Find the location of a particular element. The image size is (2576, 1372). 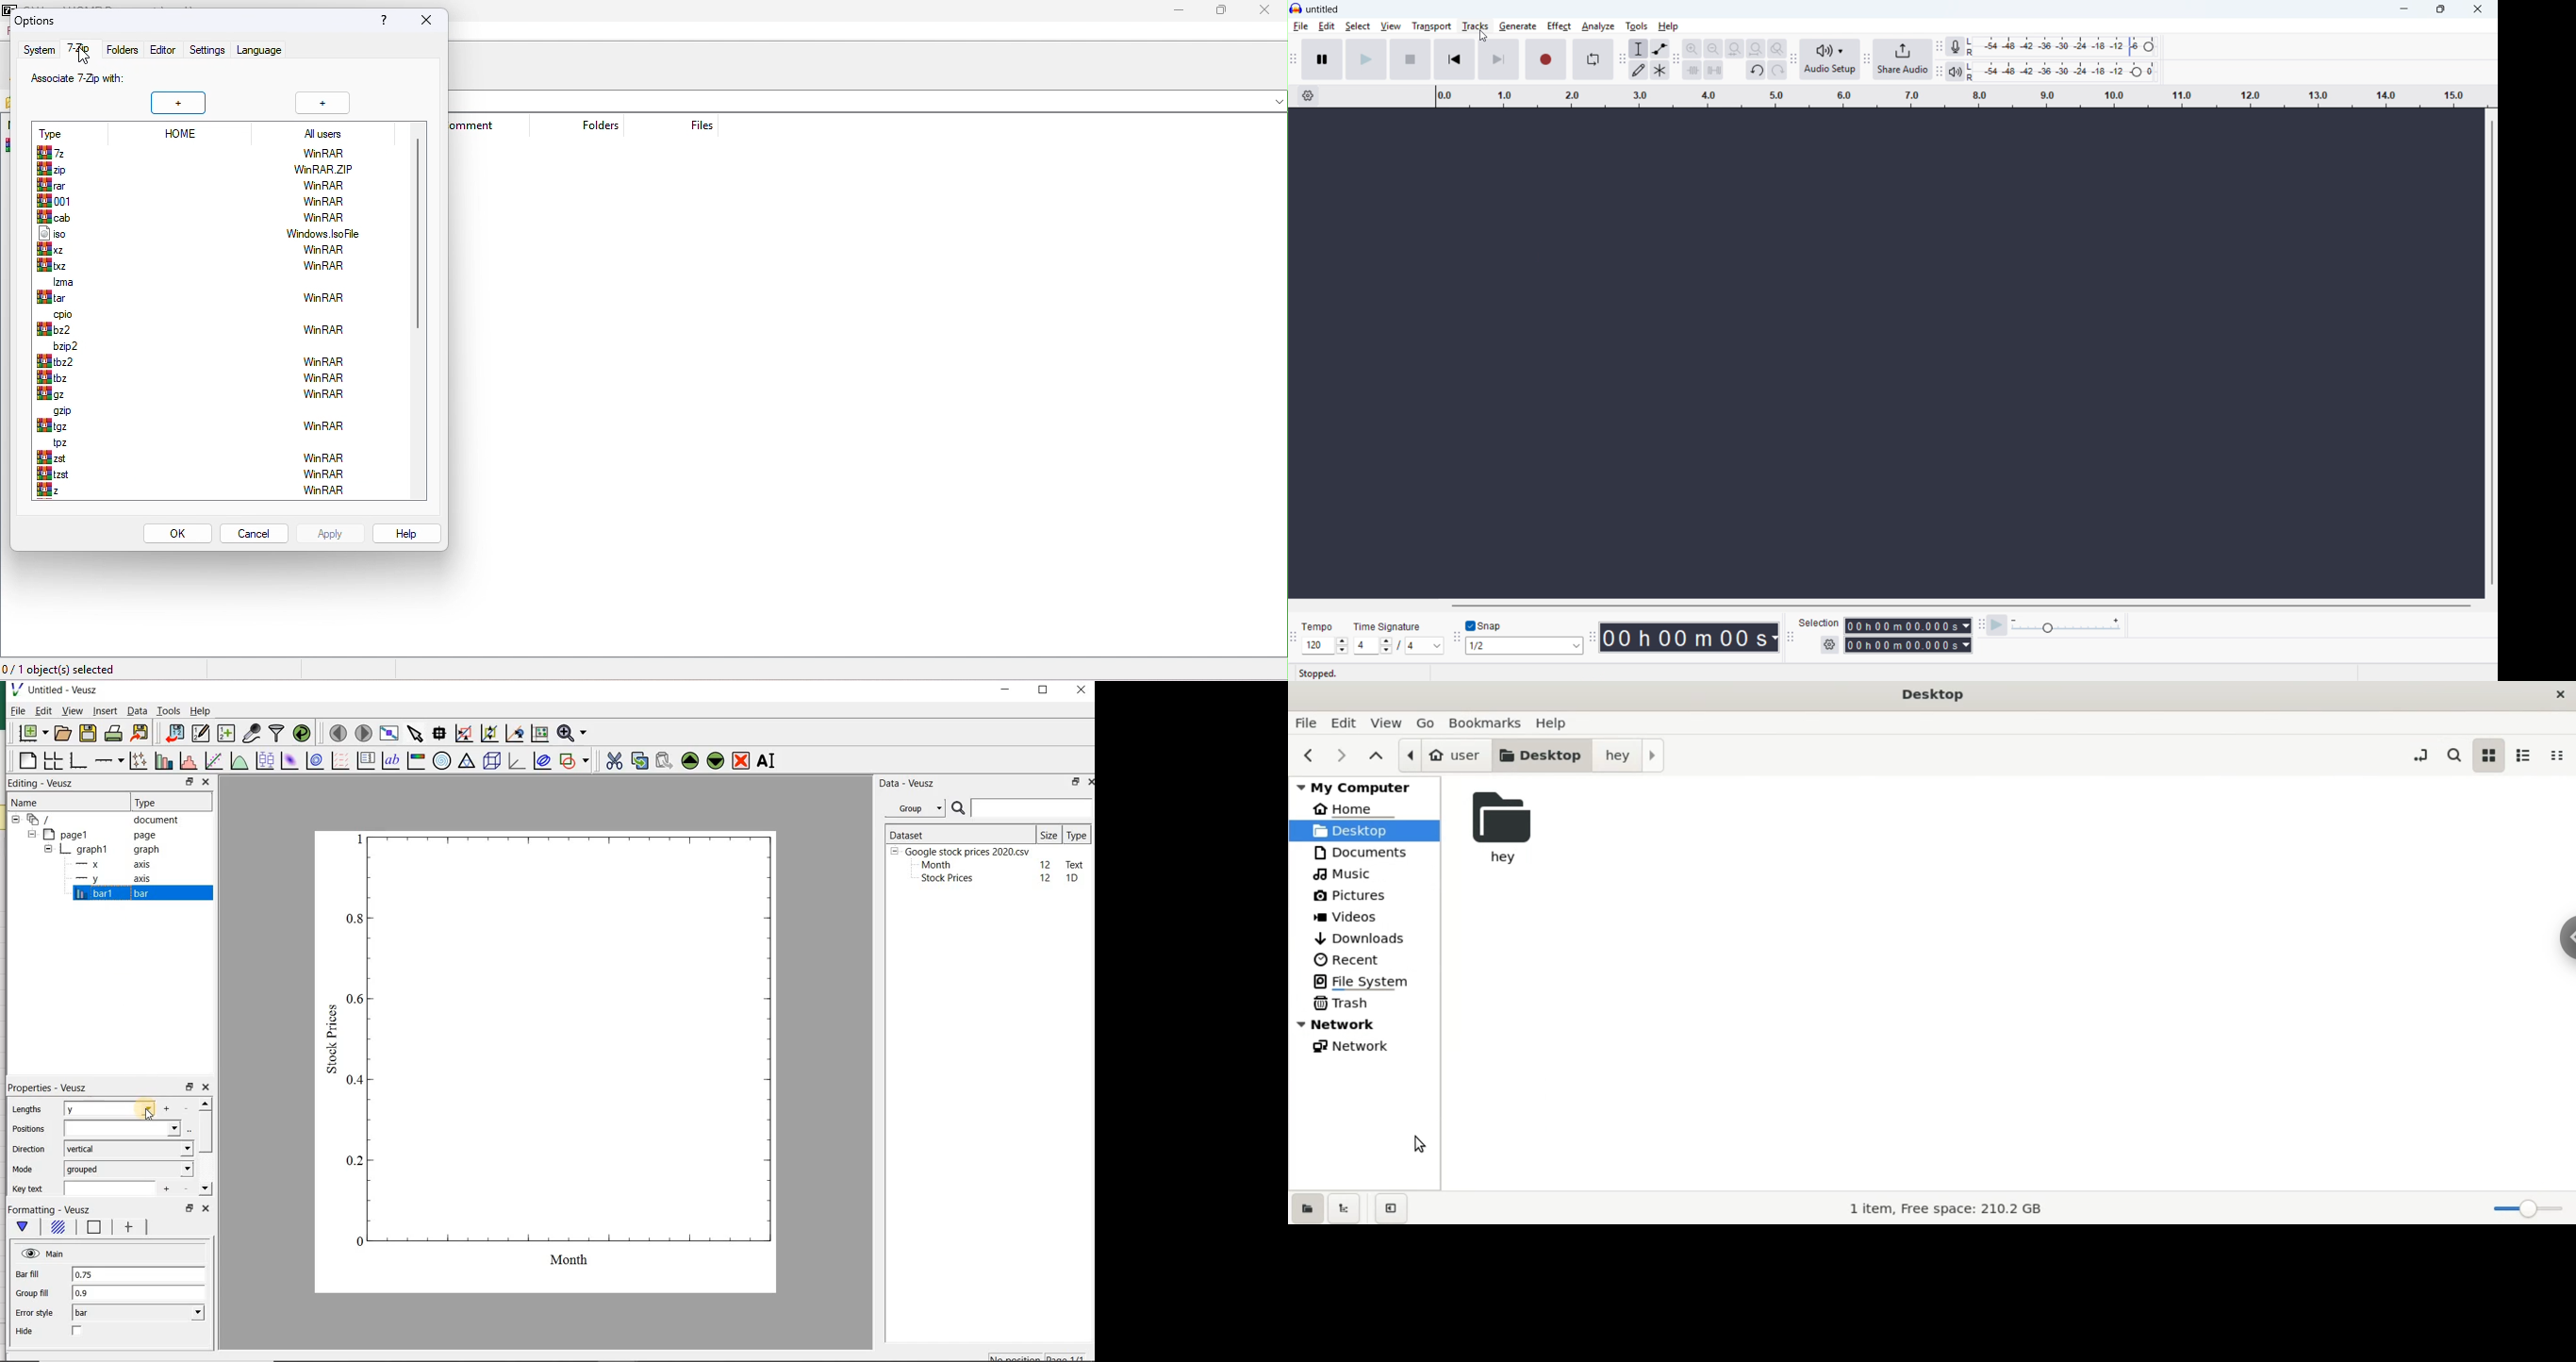

0.9 is located at coordinates (140, 1294).